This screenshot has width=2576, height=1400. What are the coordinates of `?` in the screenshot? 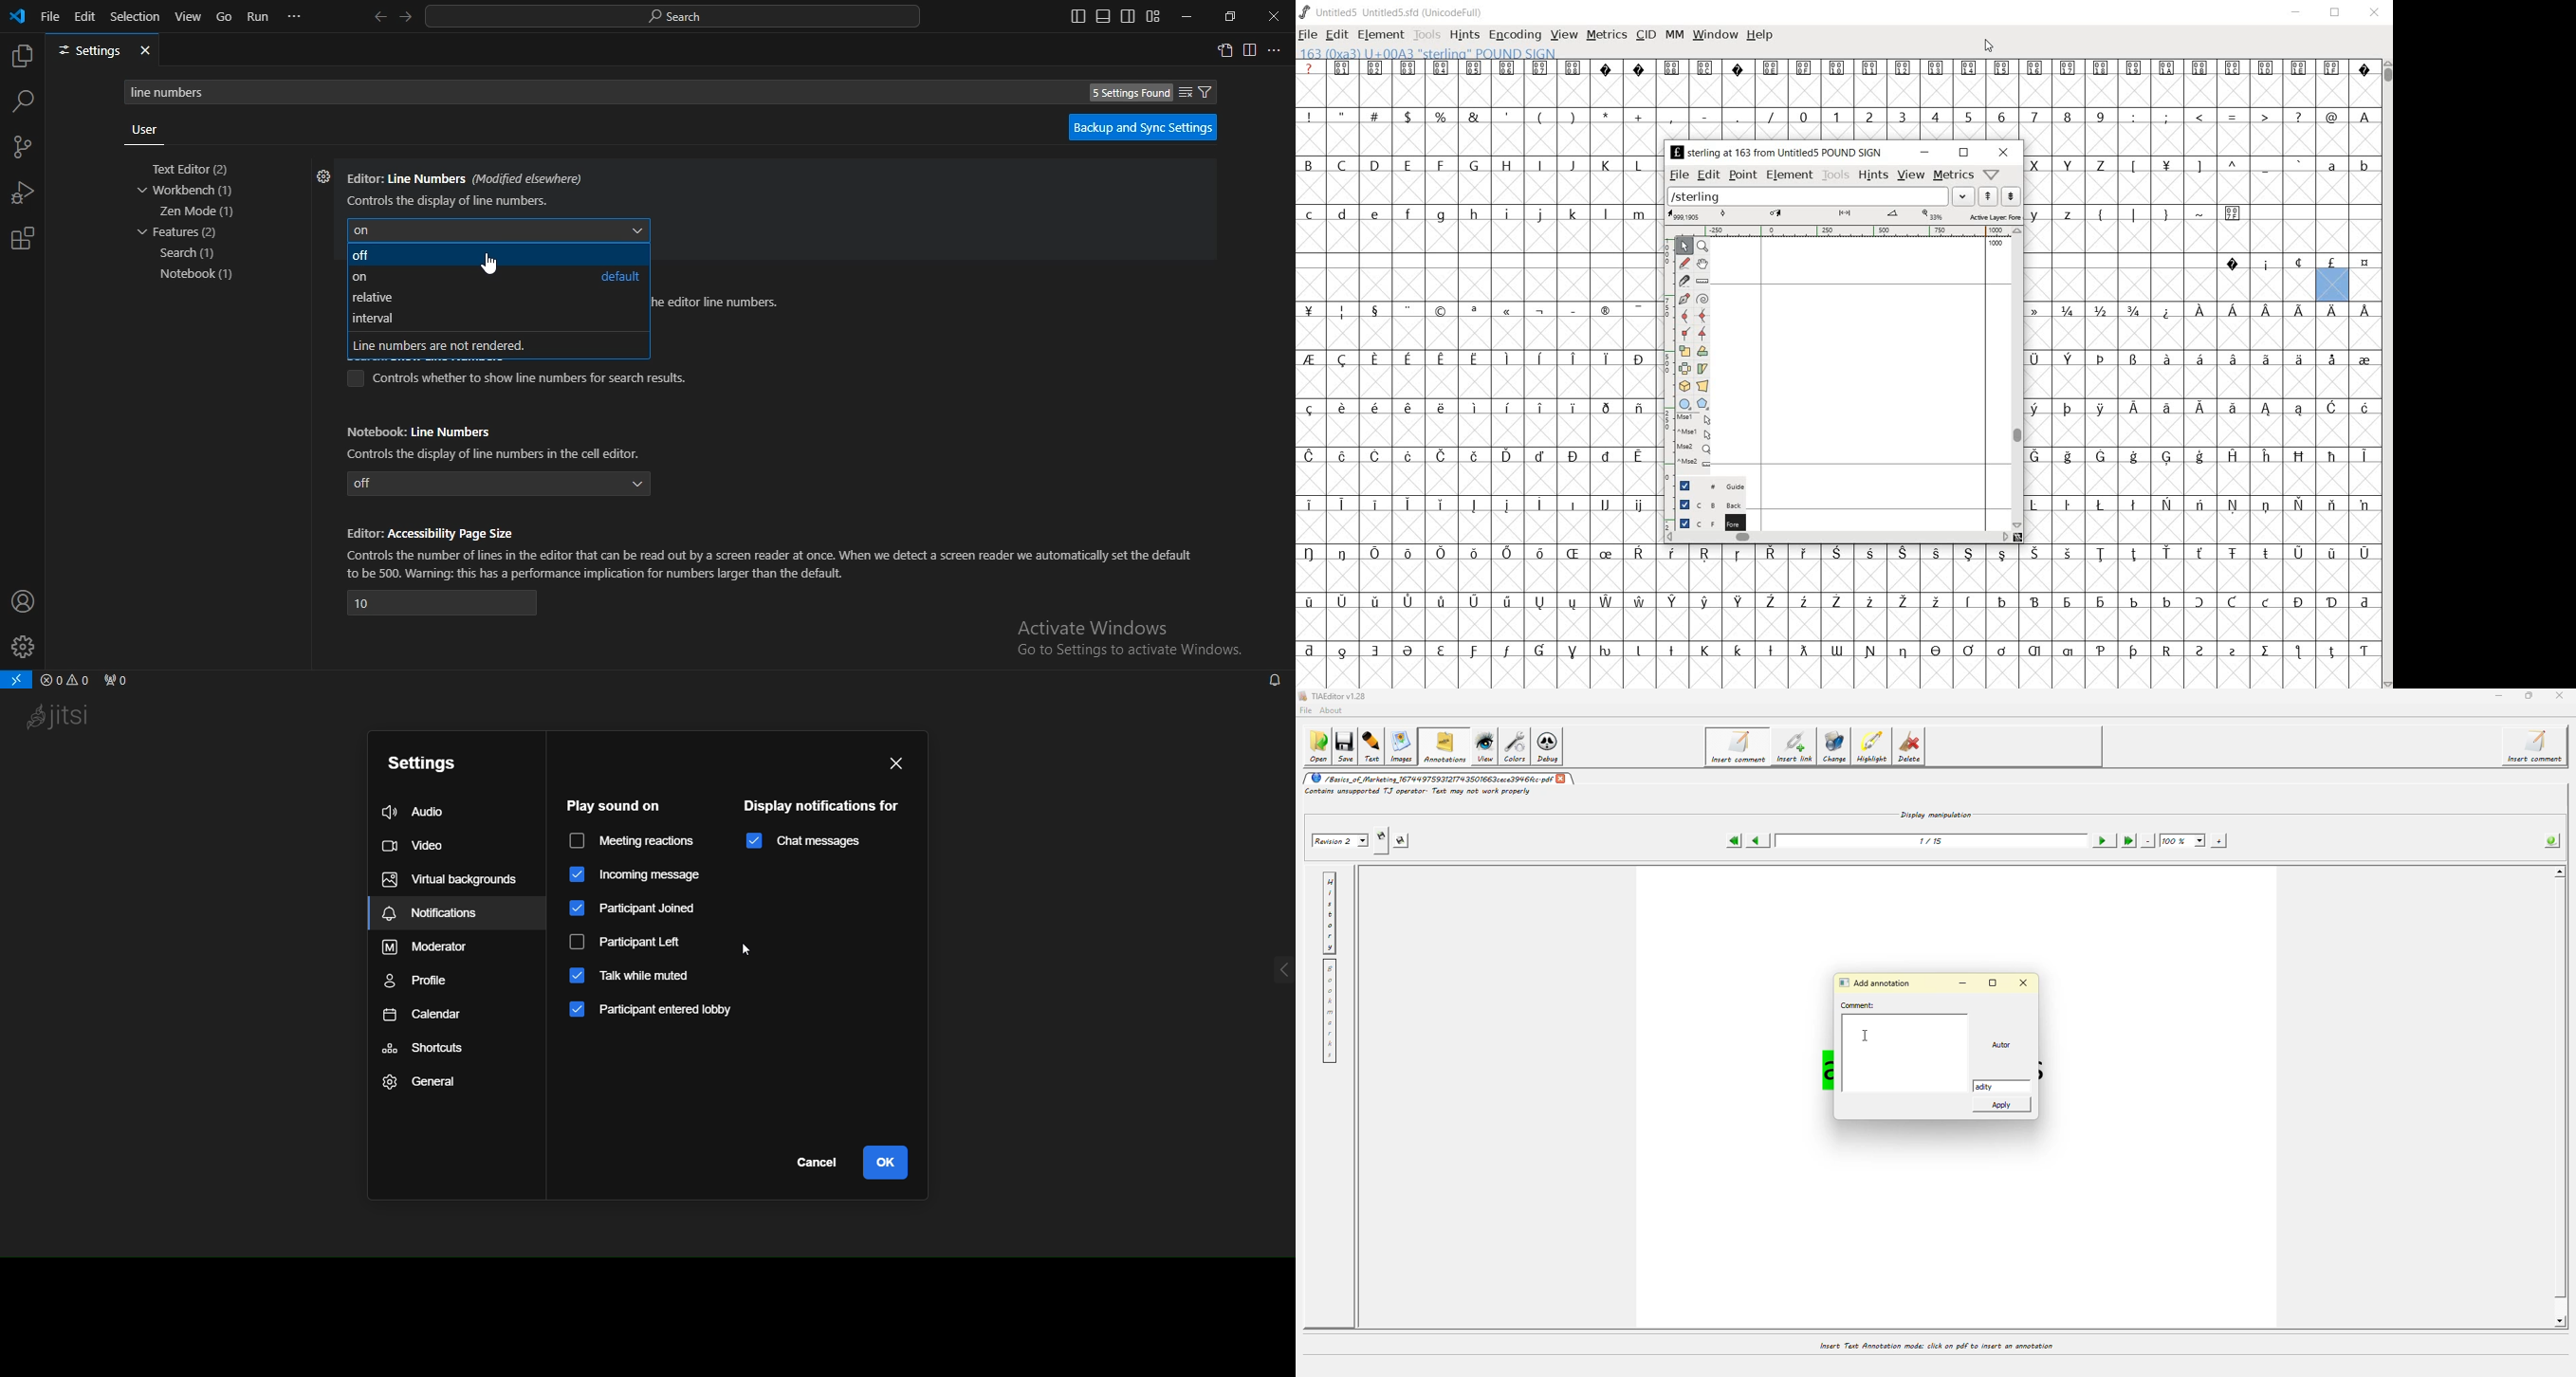 It's located at (2298, 117).